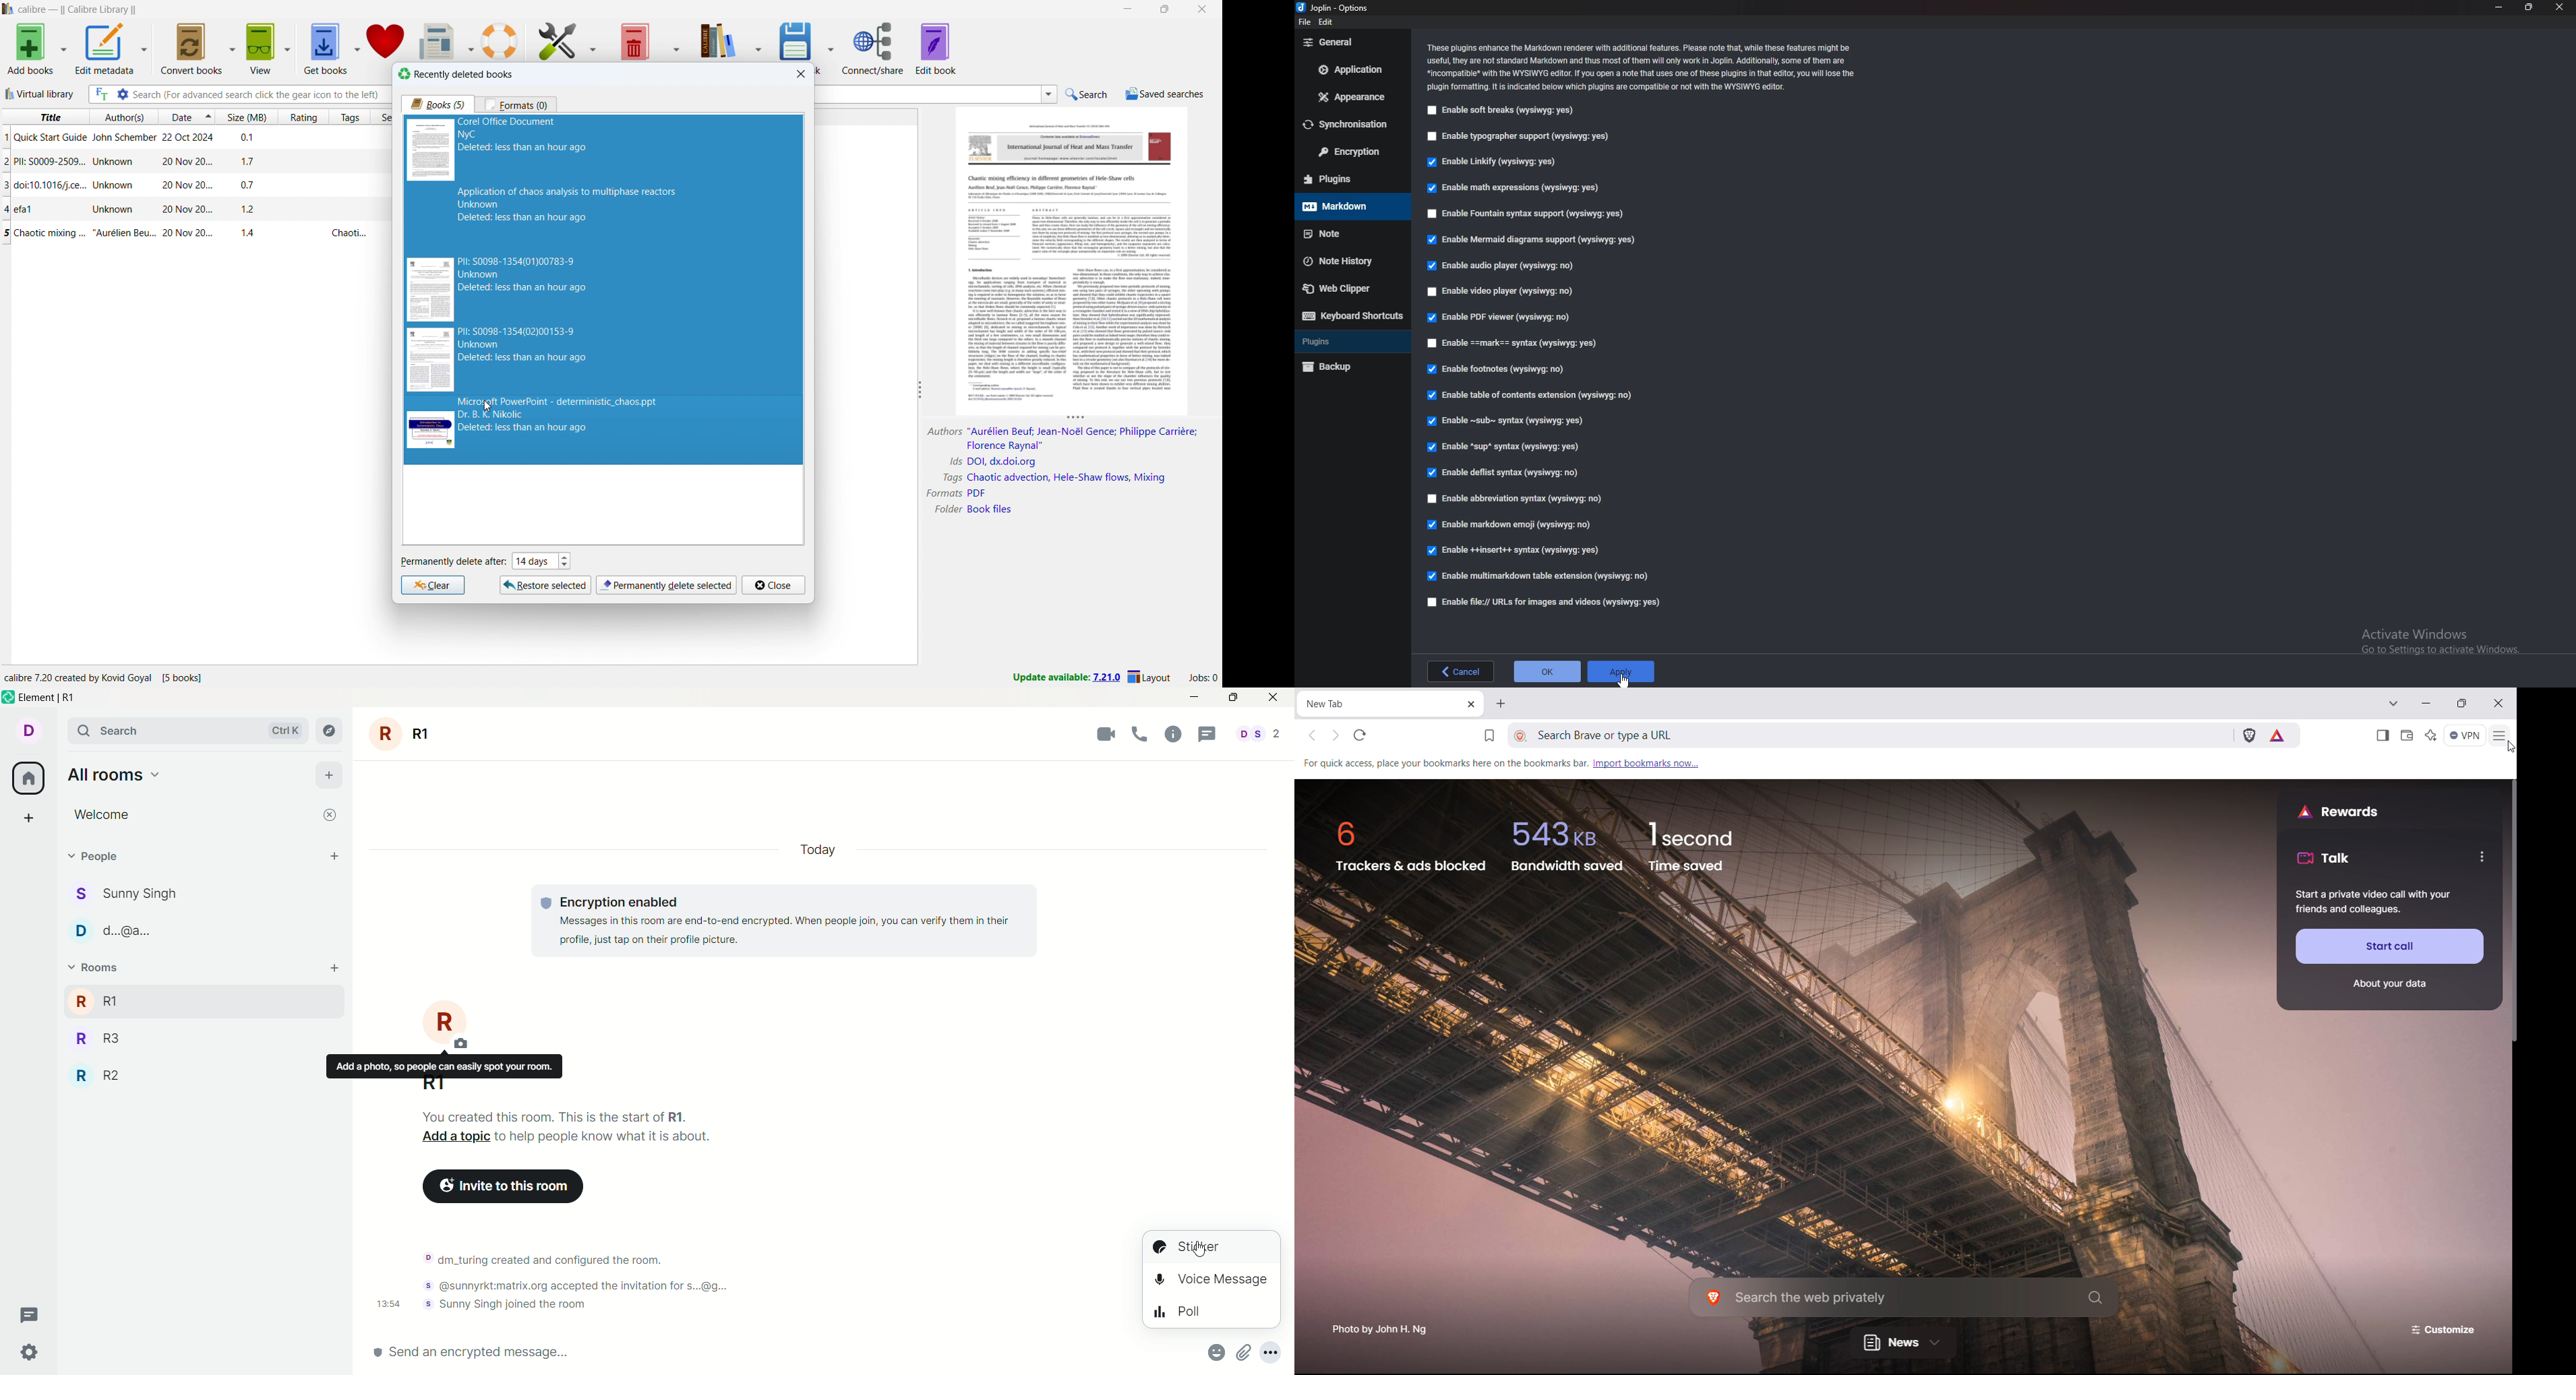  I want to click on ok, so click(1546, 671).